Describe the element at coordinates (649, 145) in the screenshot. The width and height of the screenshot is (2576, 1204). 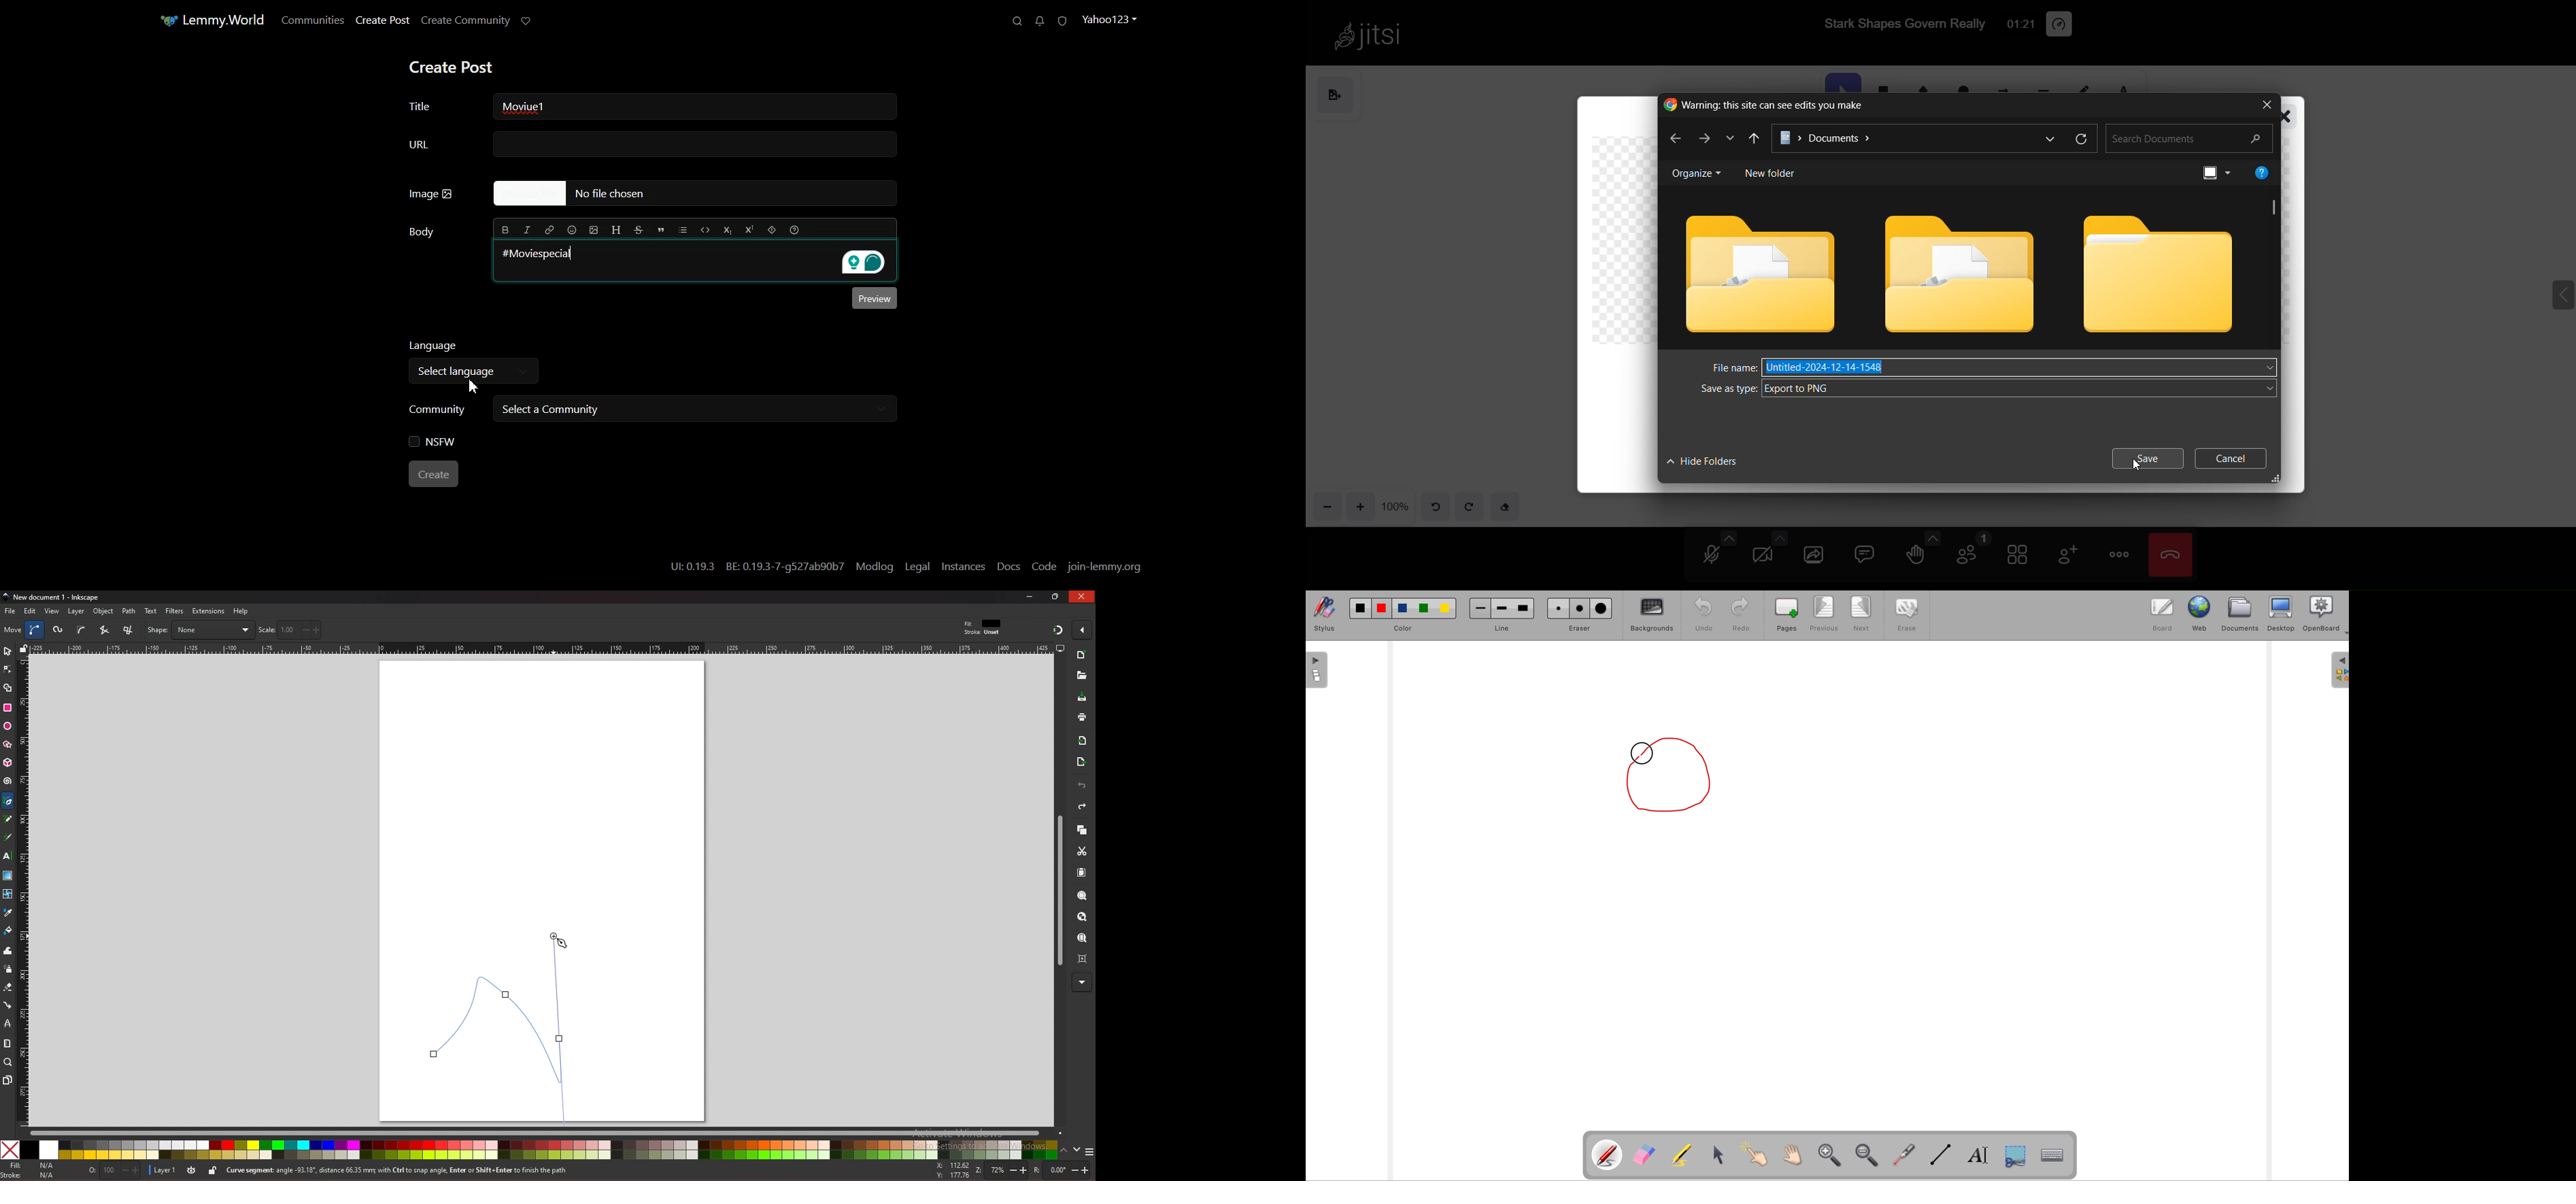
I see `URL` at that location.